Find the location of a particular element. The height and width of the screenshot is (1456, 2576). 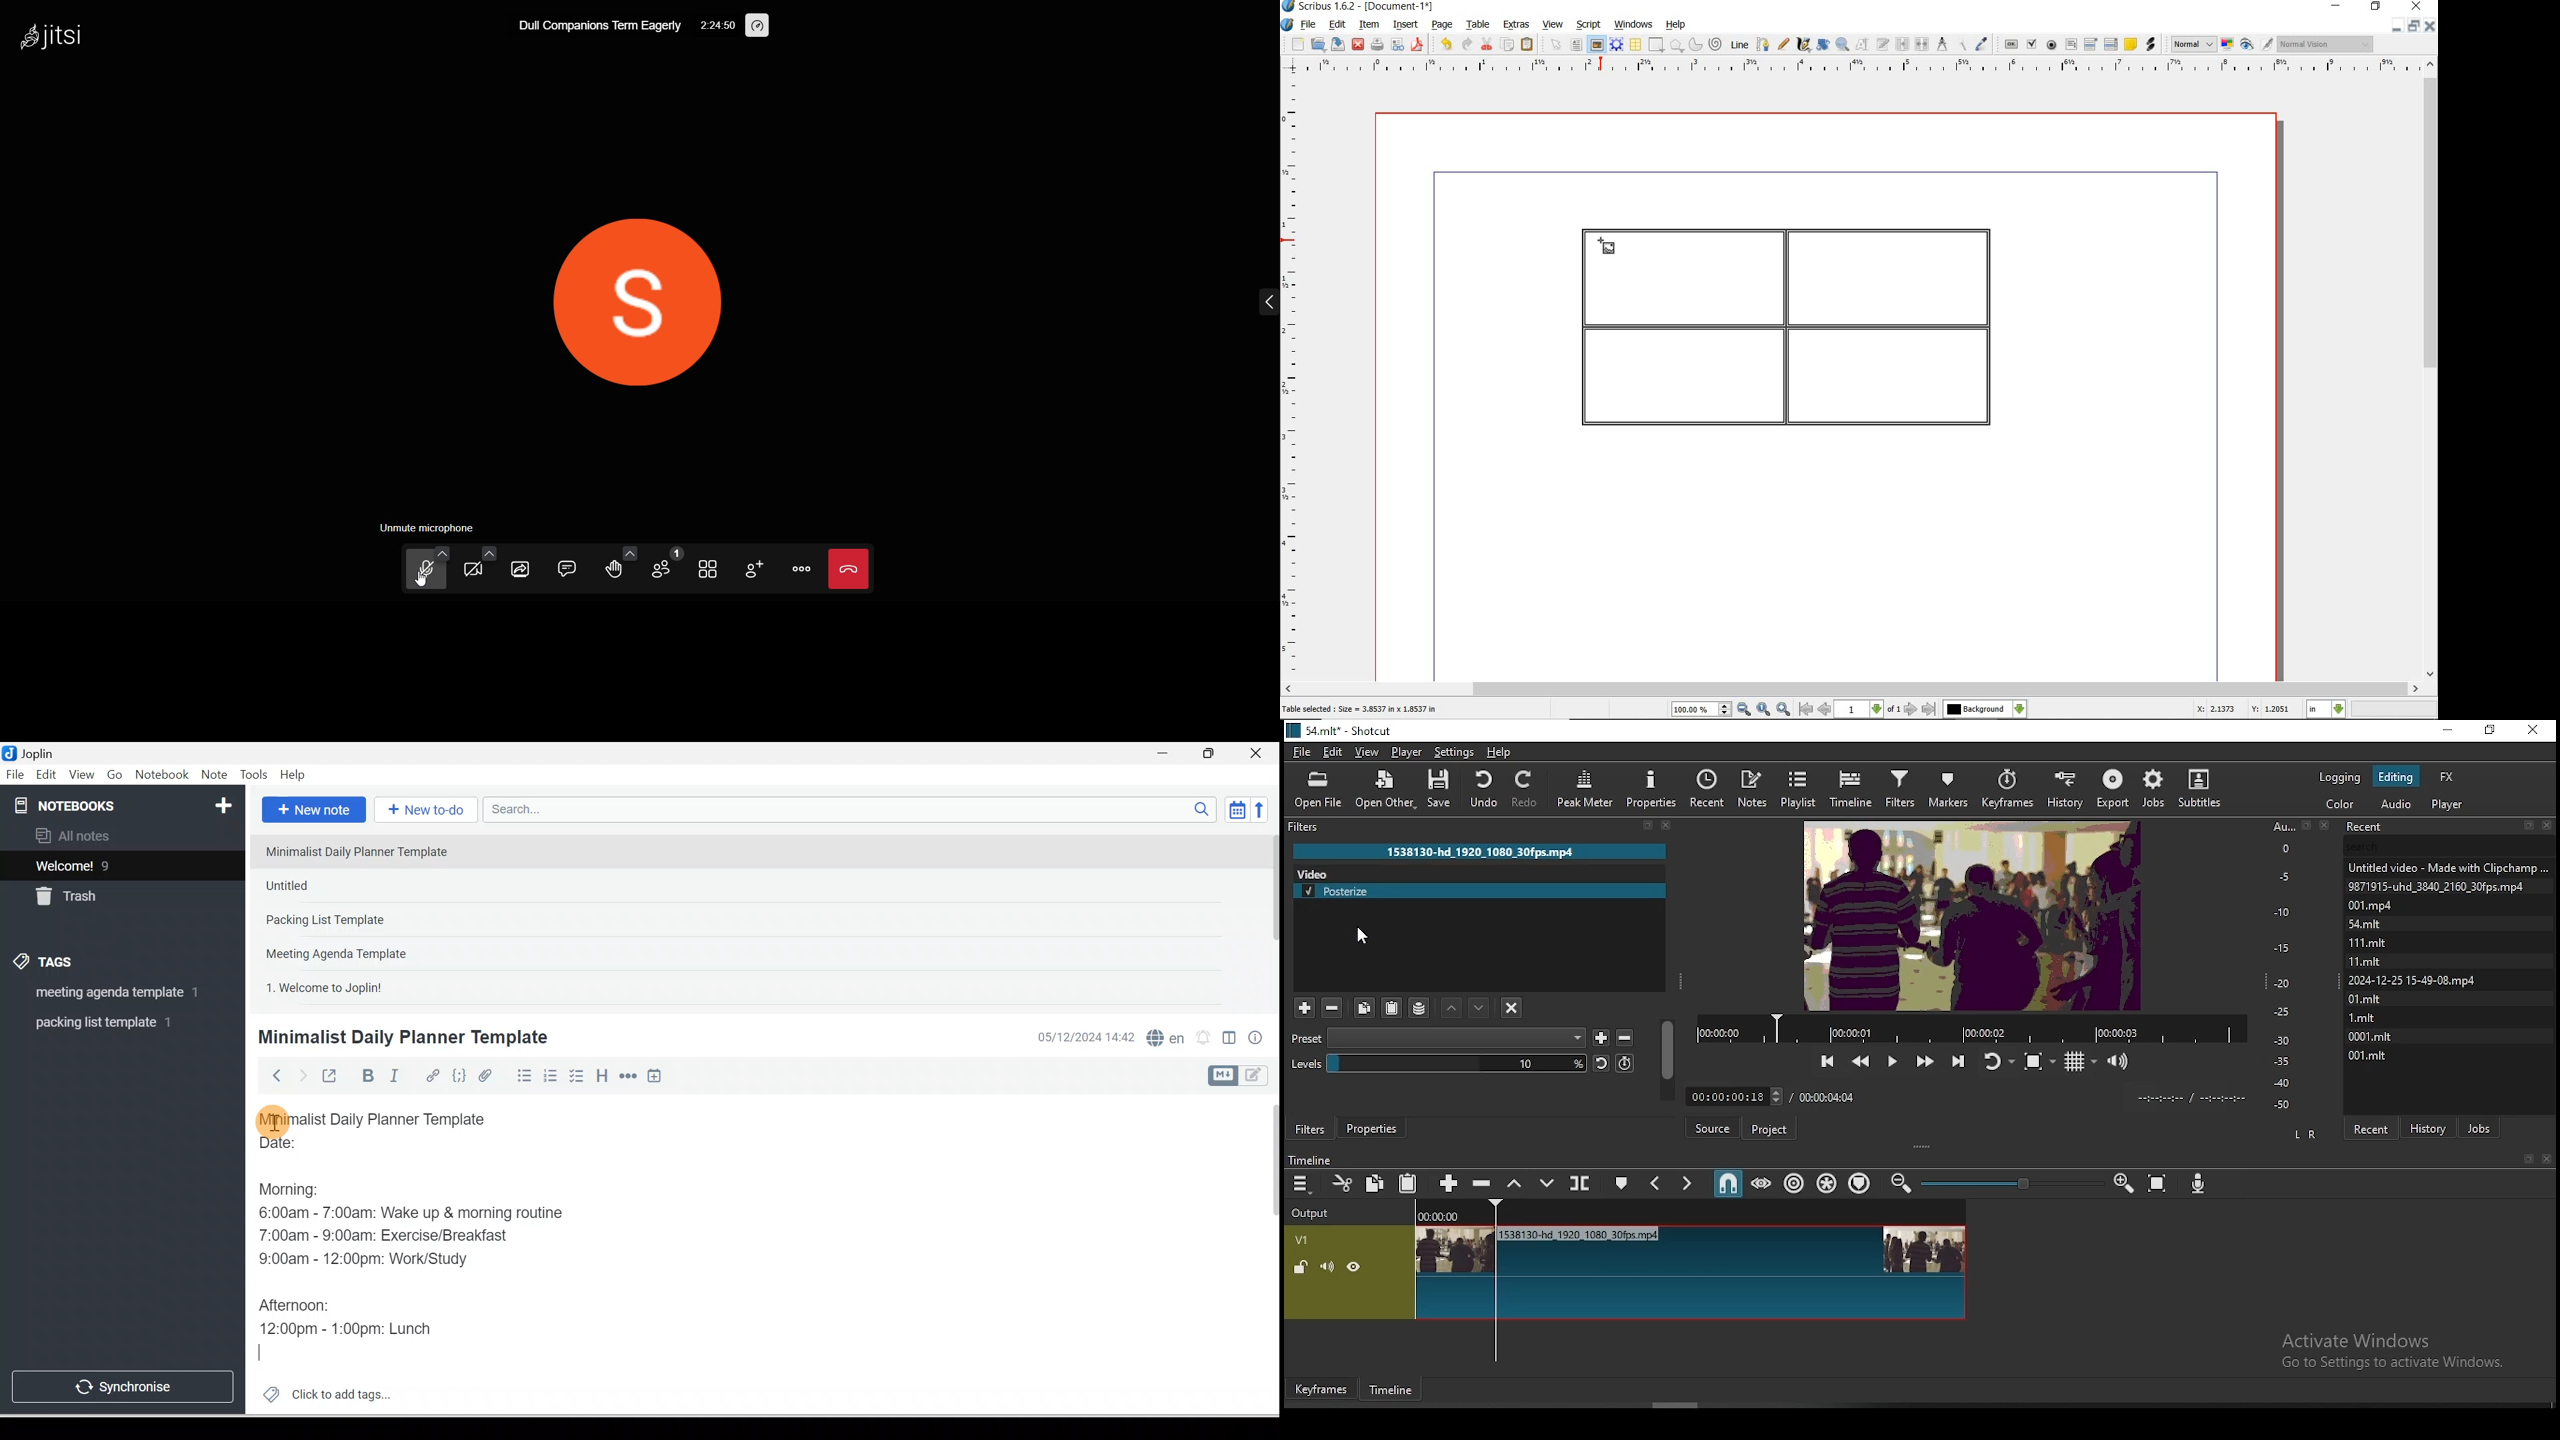

zoom in or out is located at coordinates (1842, 45).